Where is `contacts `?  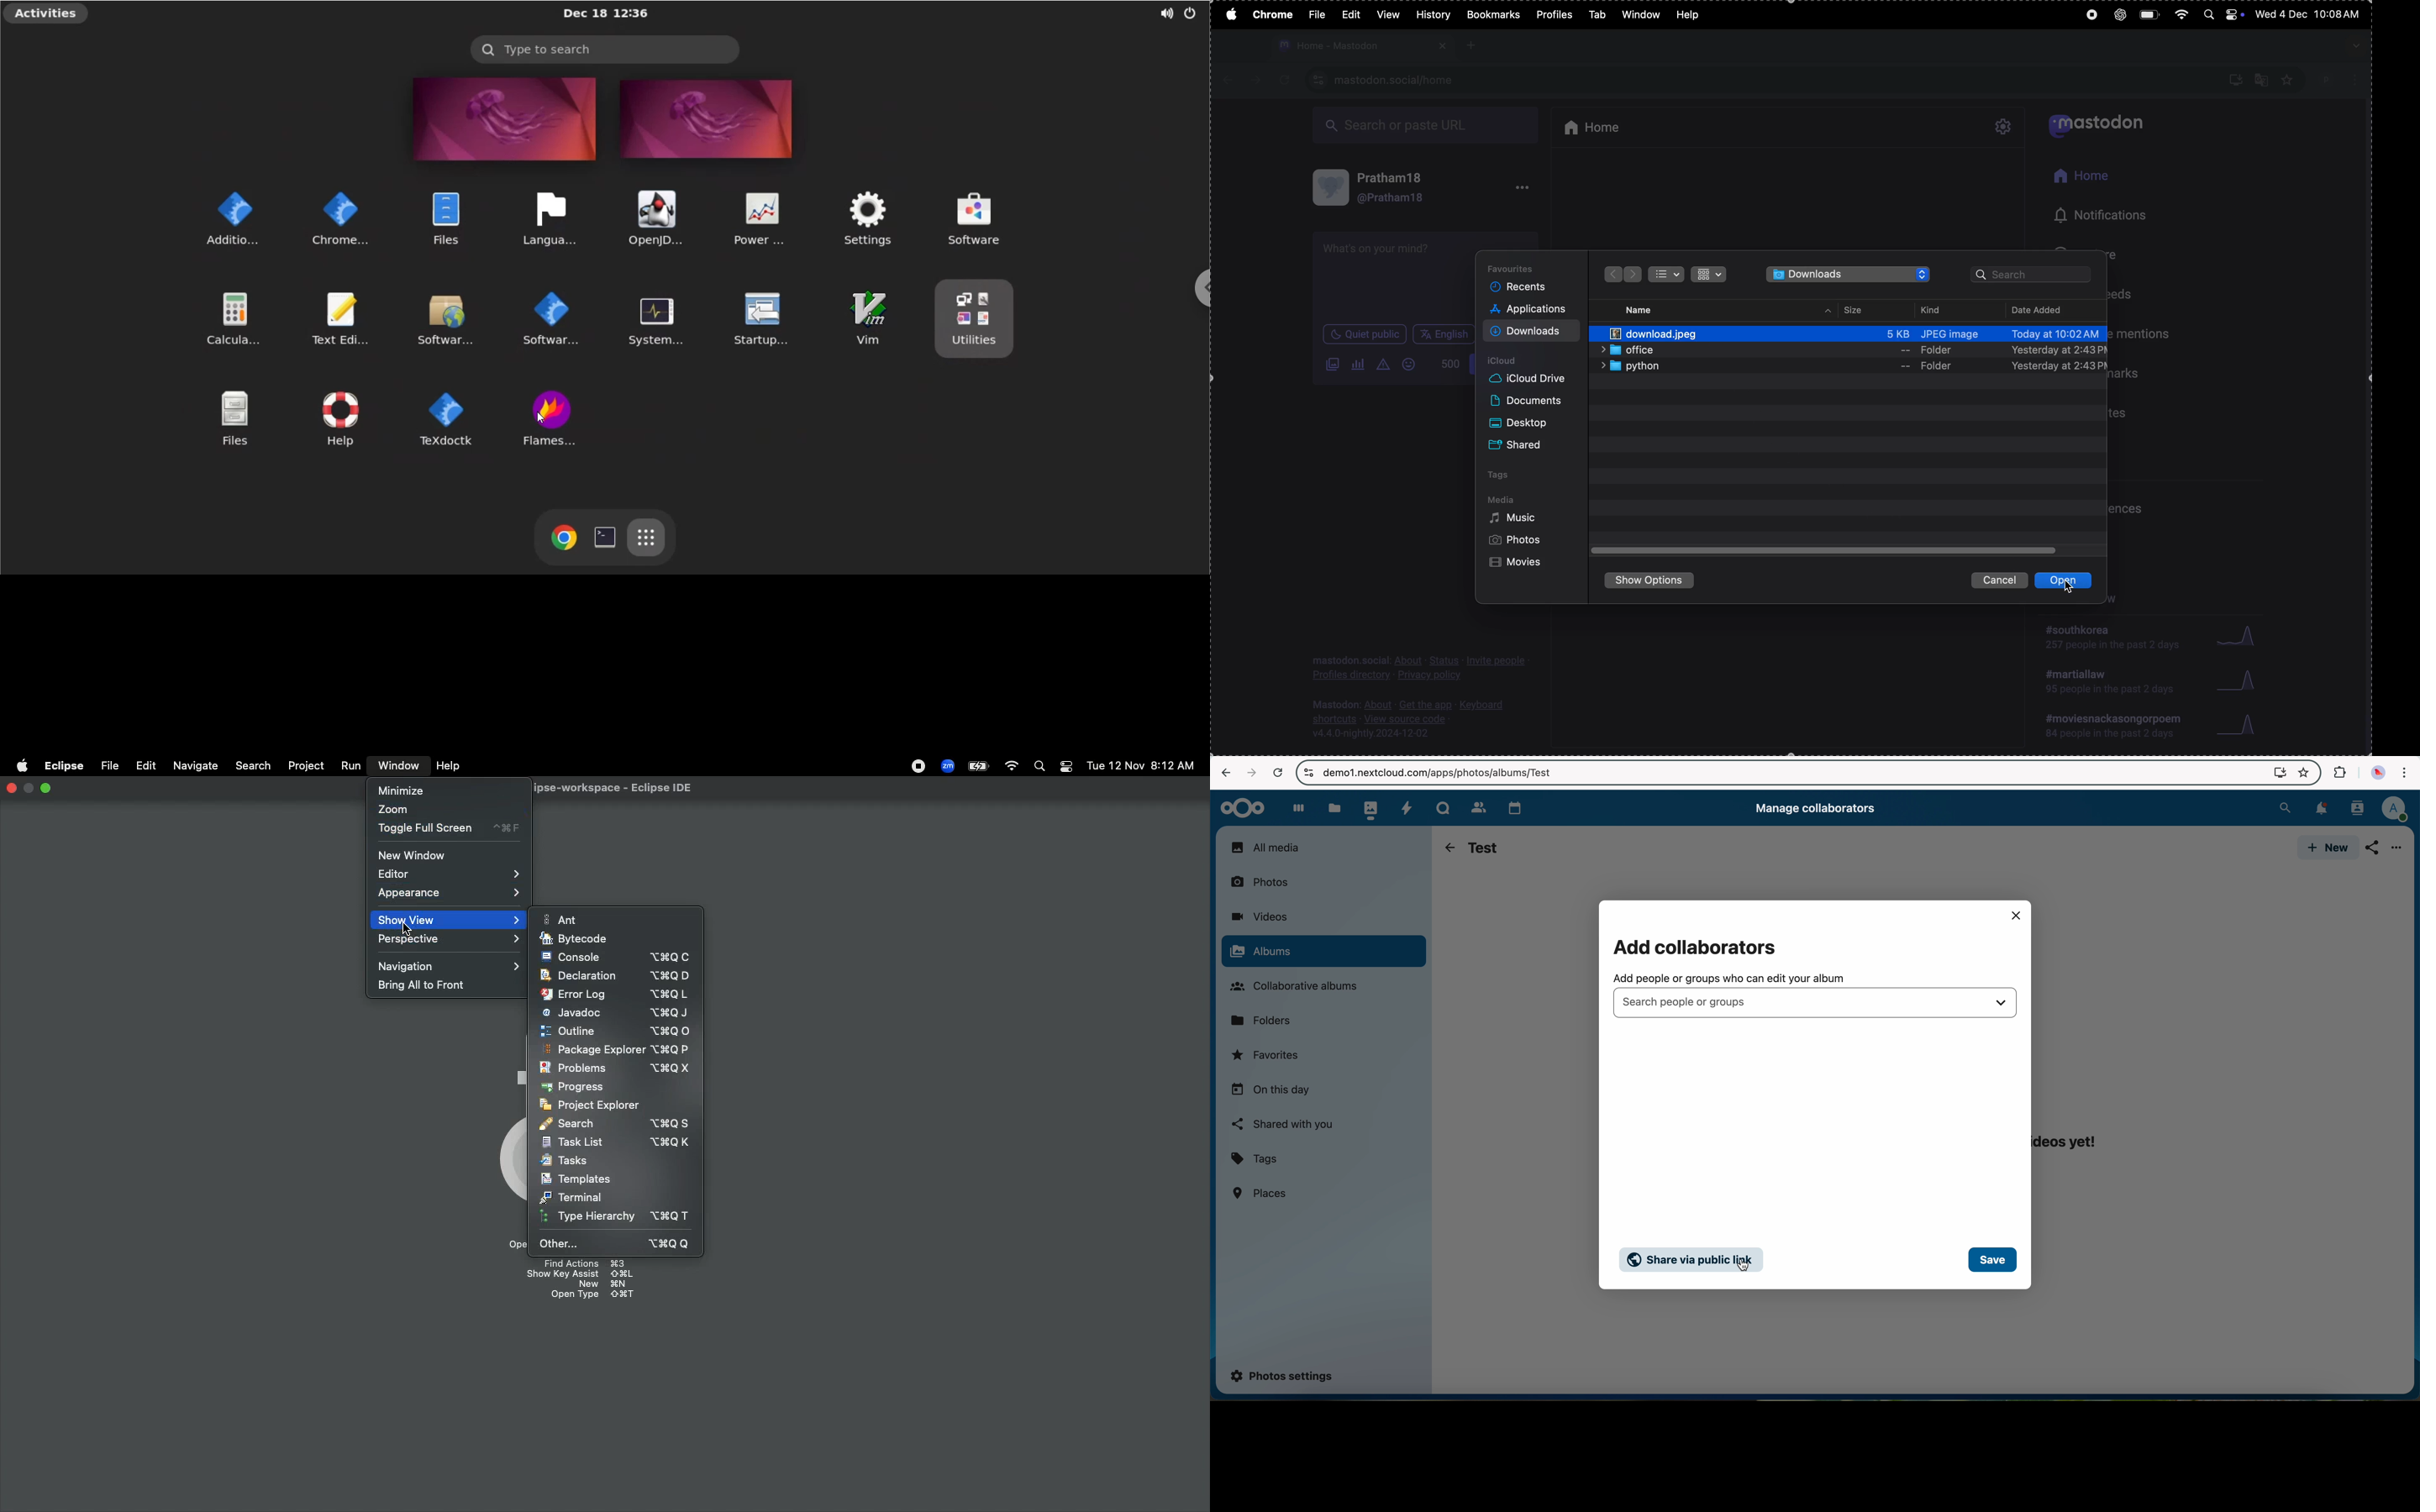 contacts  is located at coordinates (1475, 805).